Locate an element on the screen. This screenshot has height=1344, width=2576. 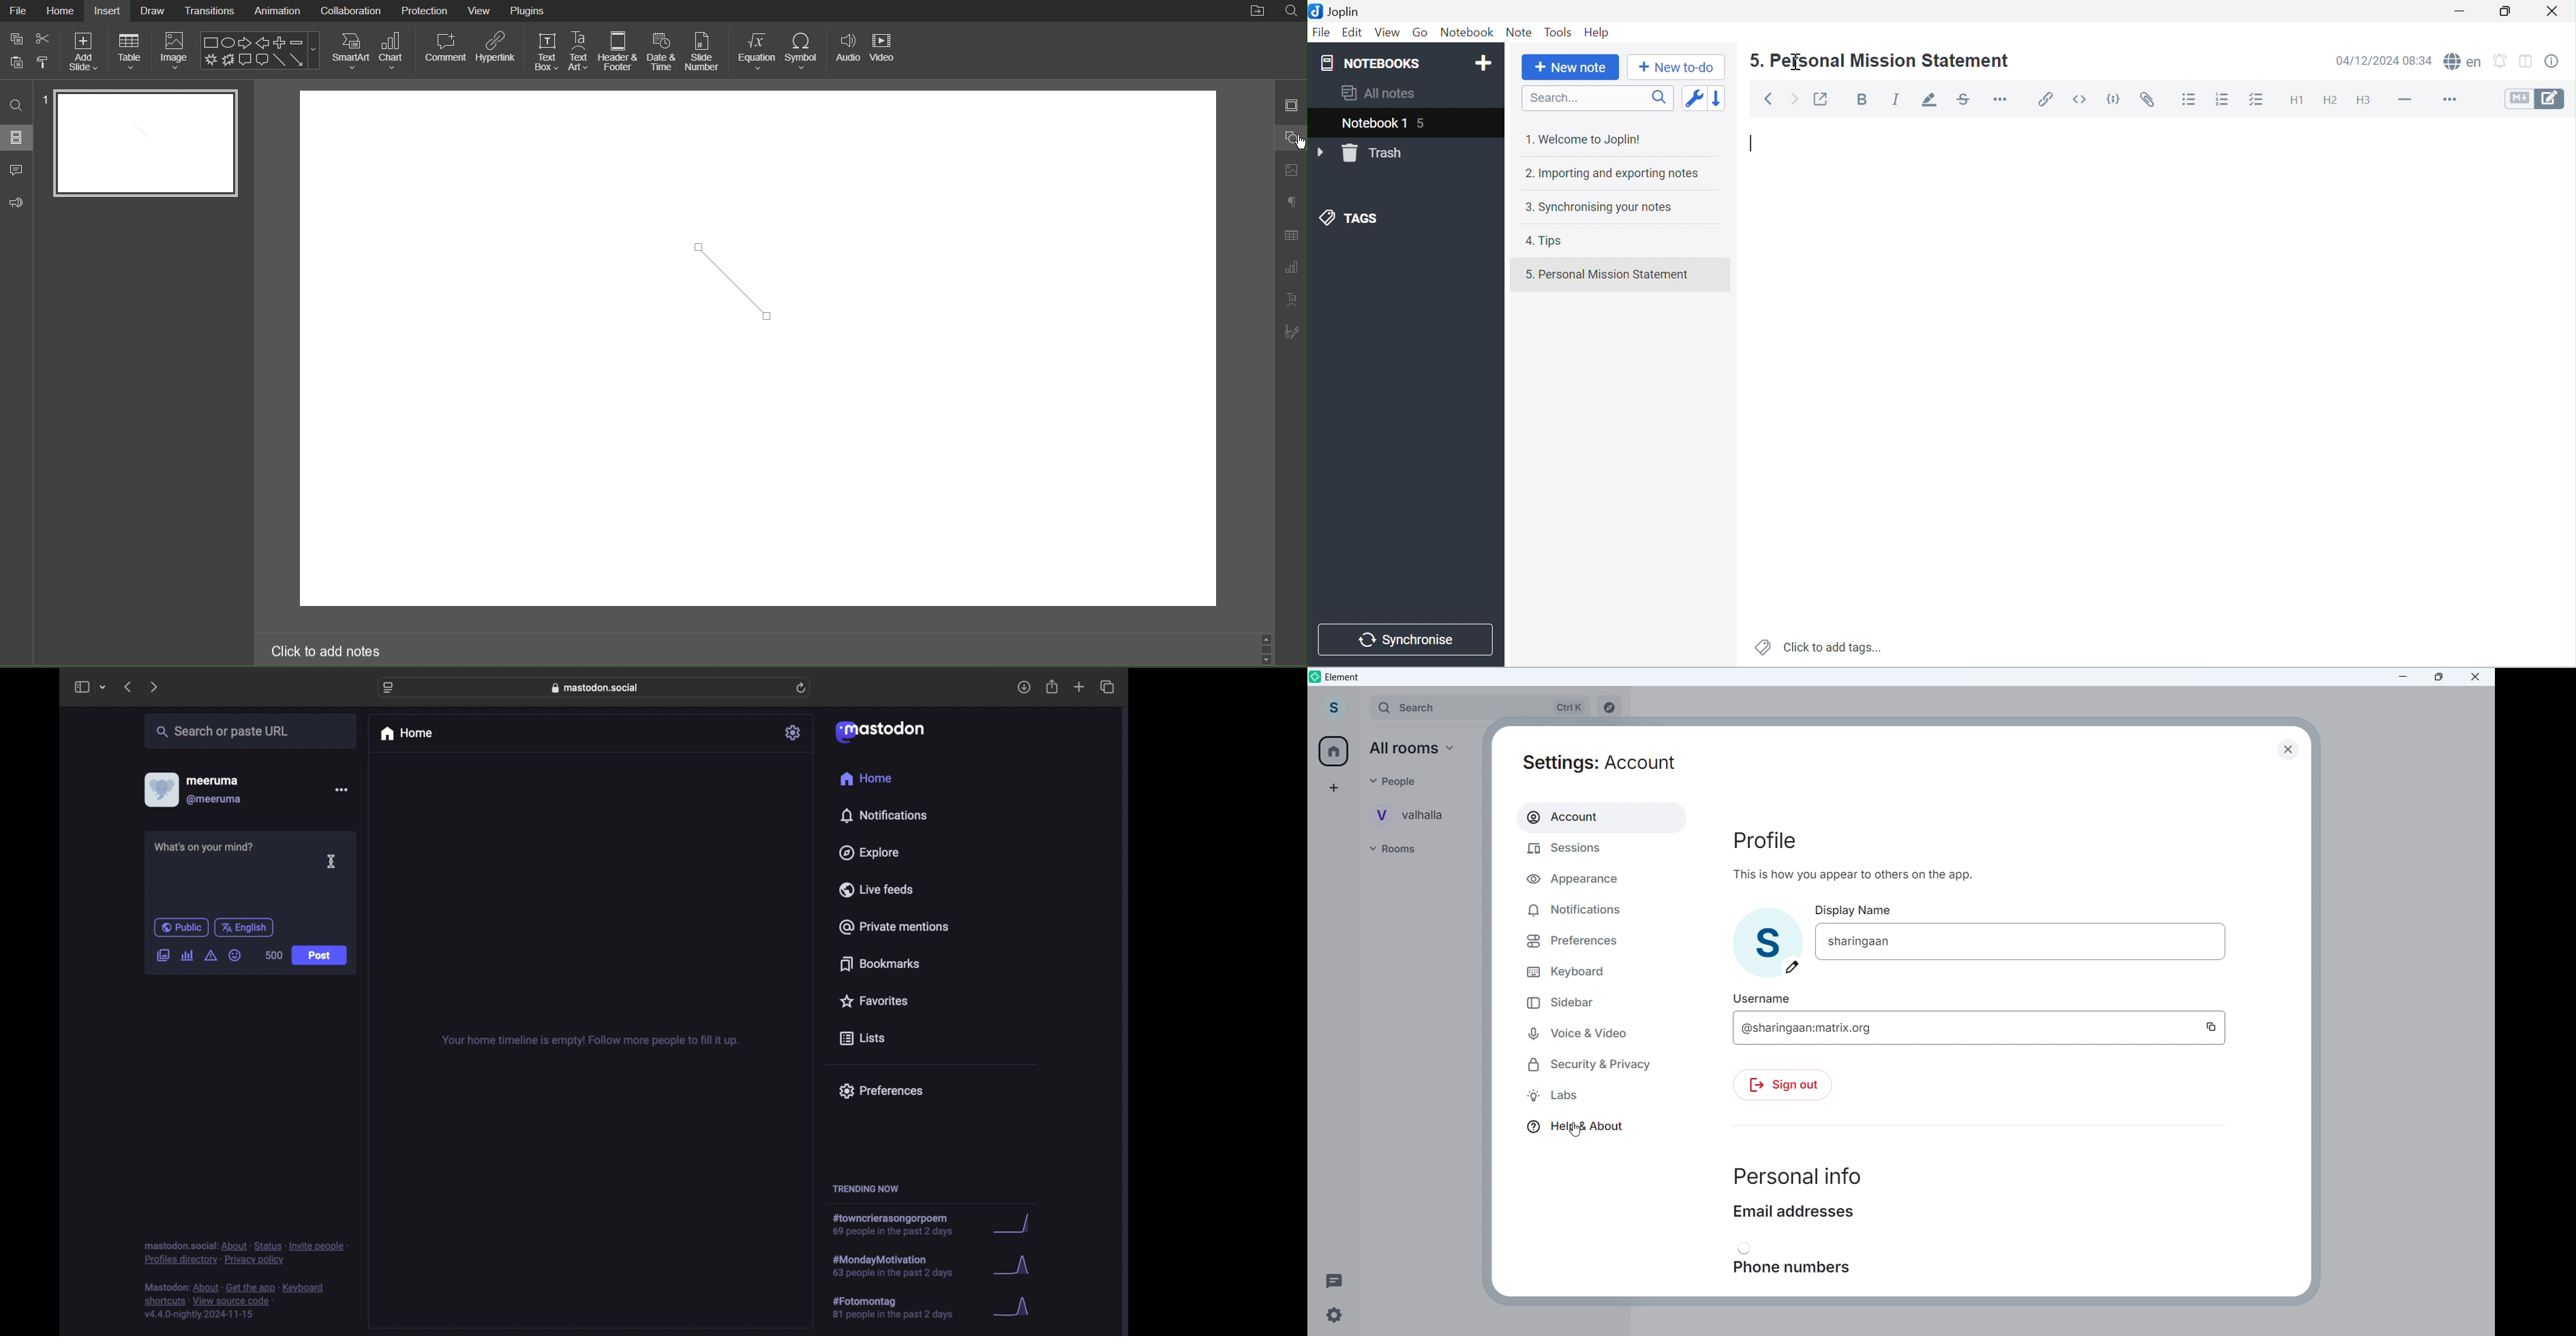
Click to add tags is located at coordinates (1817, 647).